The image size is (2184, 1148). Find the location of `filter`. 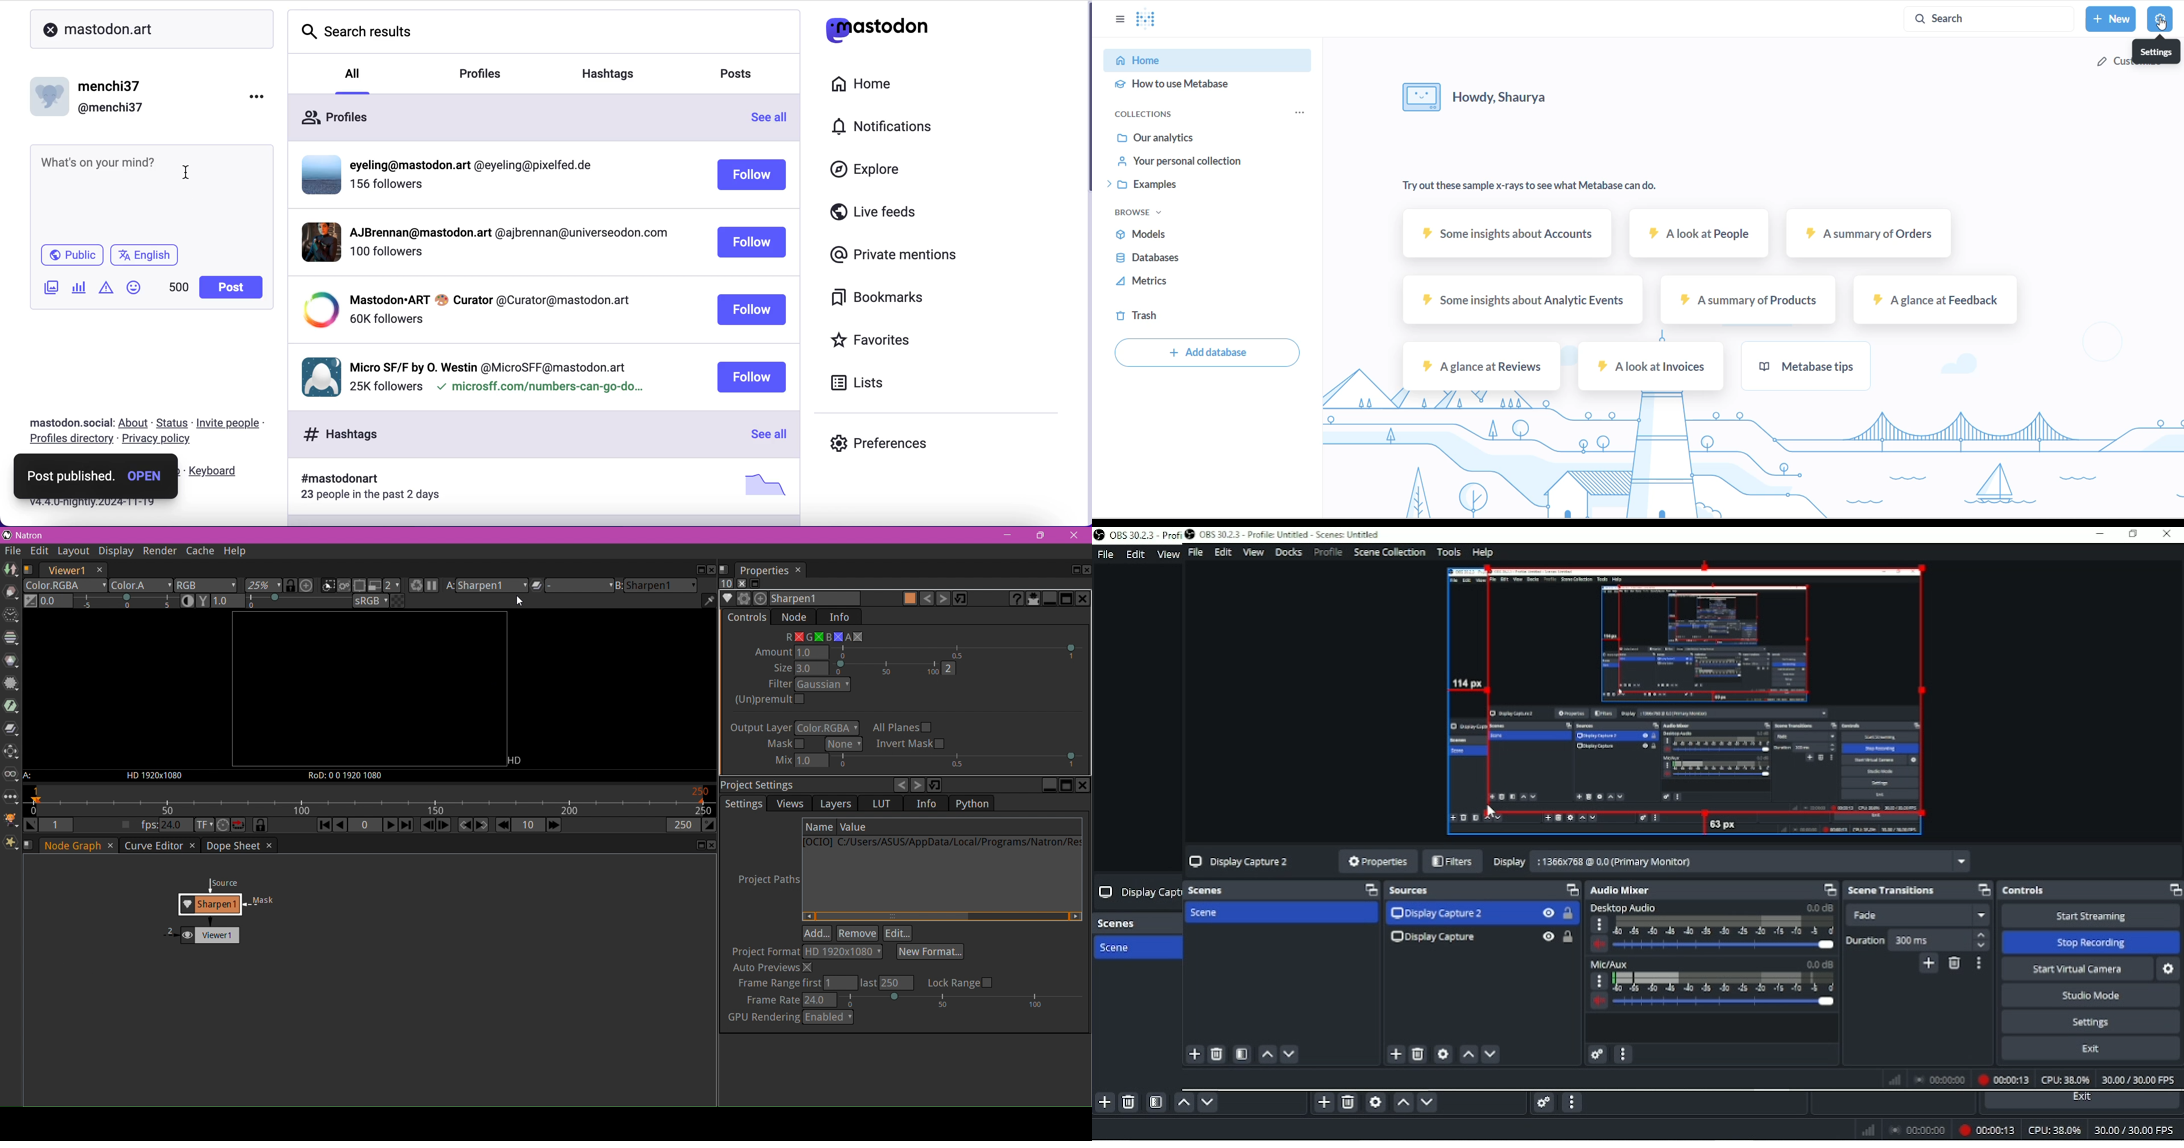

filter is located at coordinates (1245, 1056).